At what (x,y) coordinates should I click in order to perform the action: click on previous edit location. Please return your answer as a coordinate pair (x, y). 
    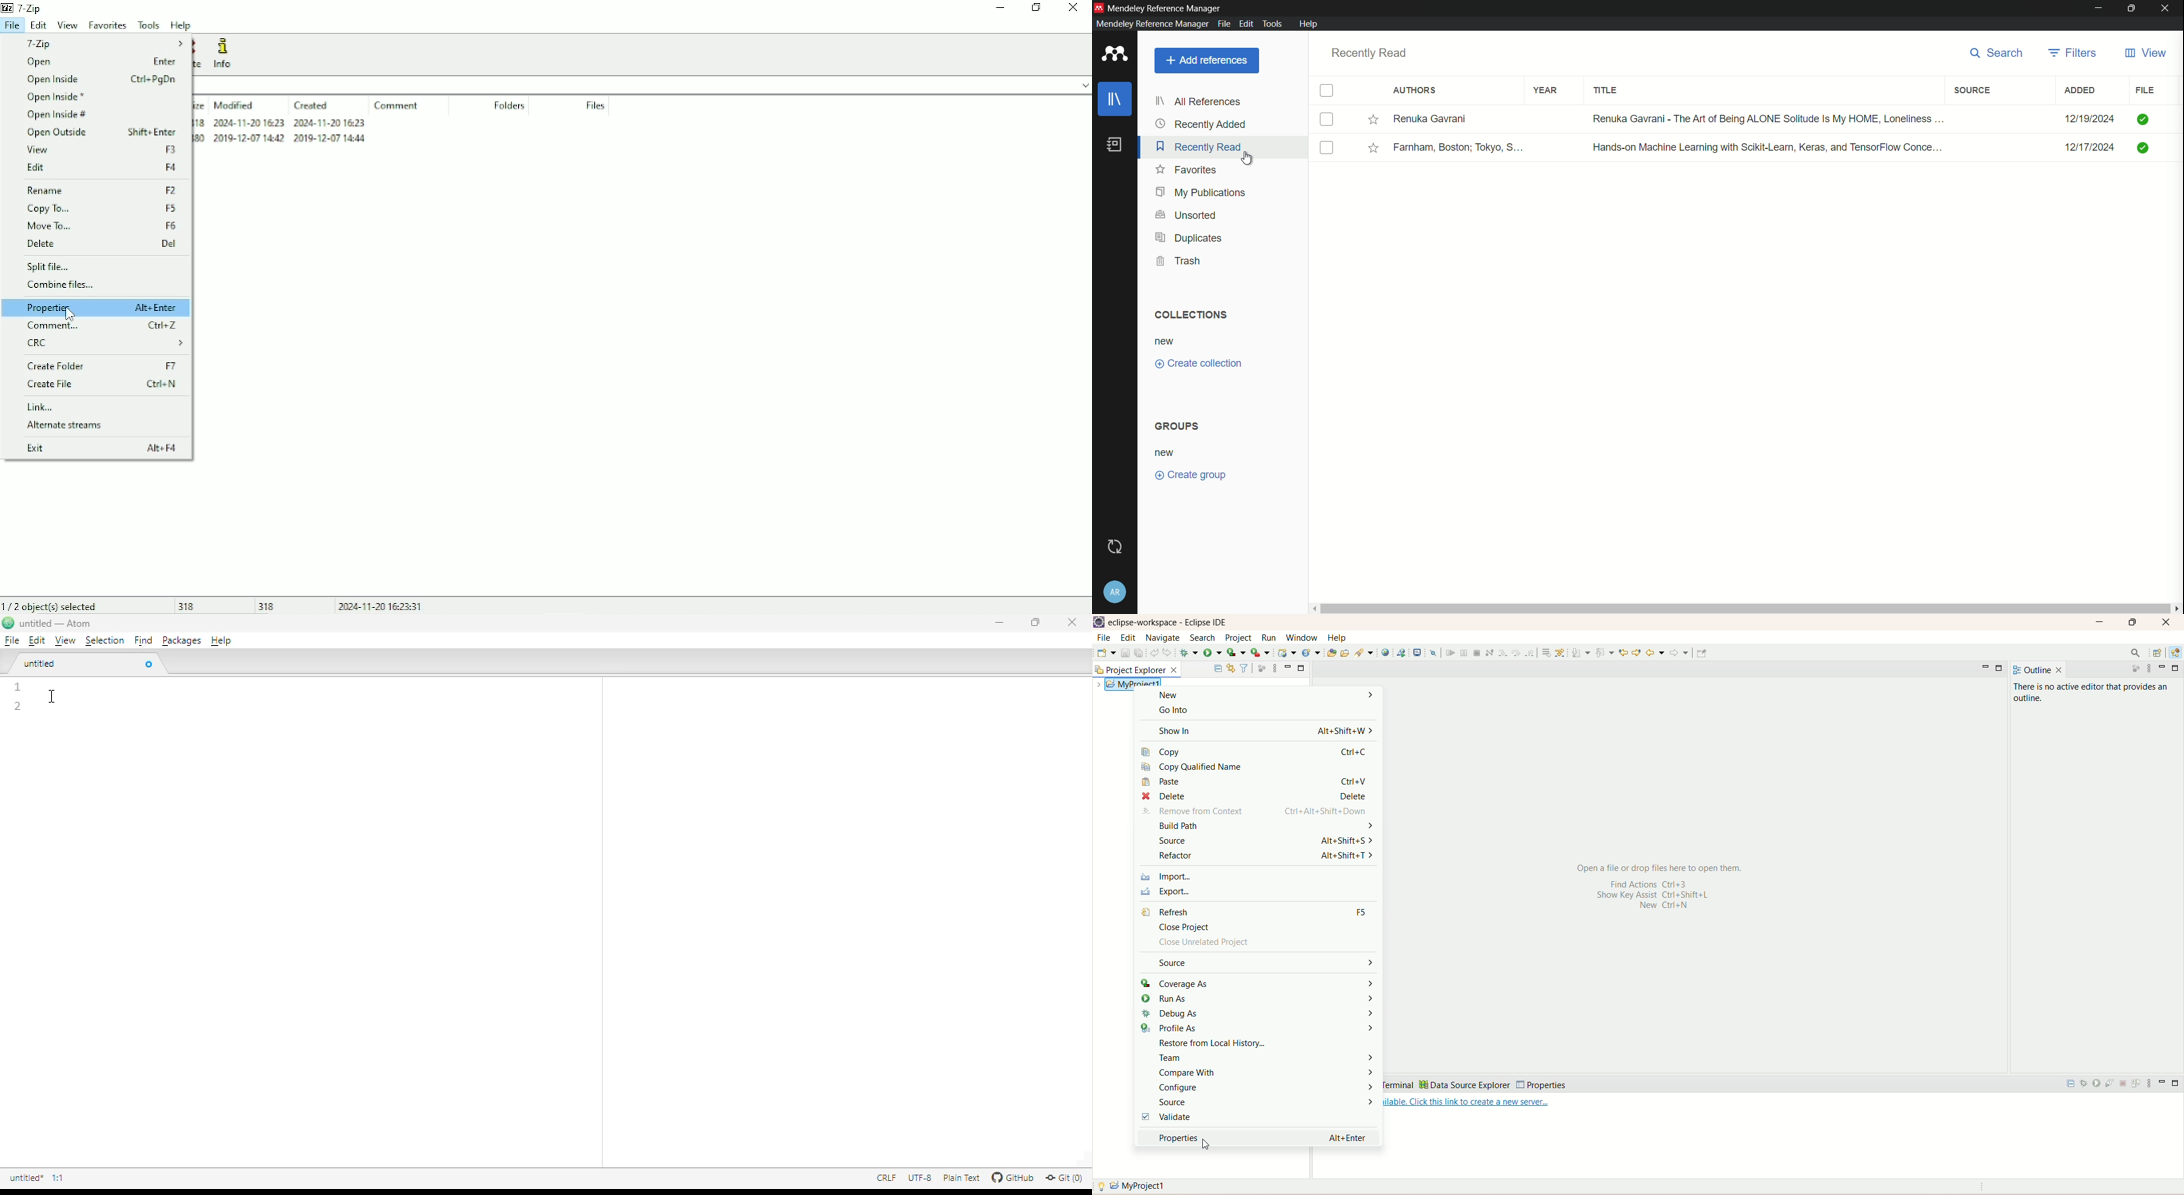
    Looking at the image, I should click on (1636, 653).